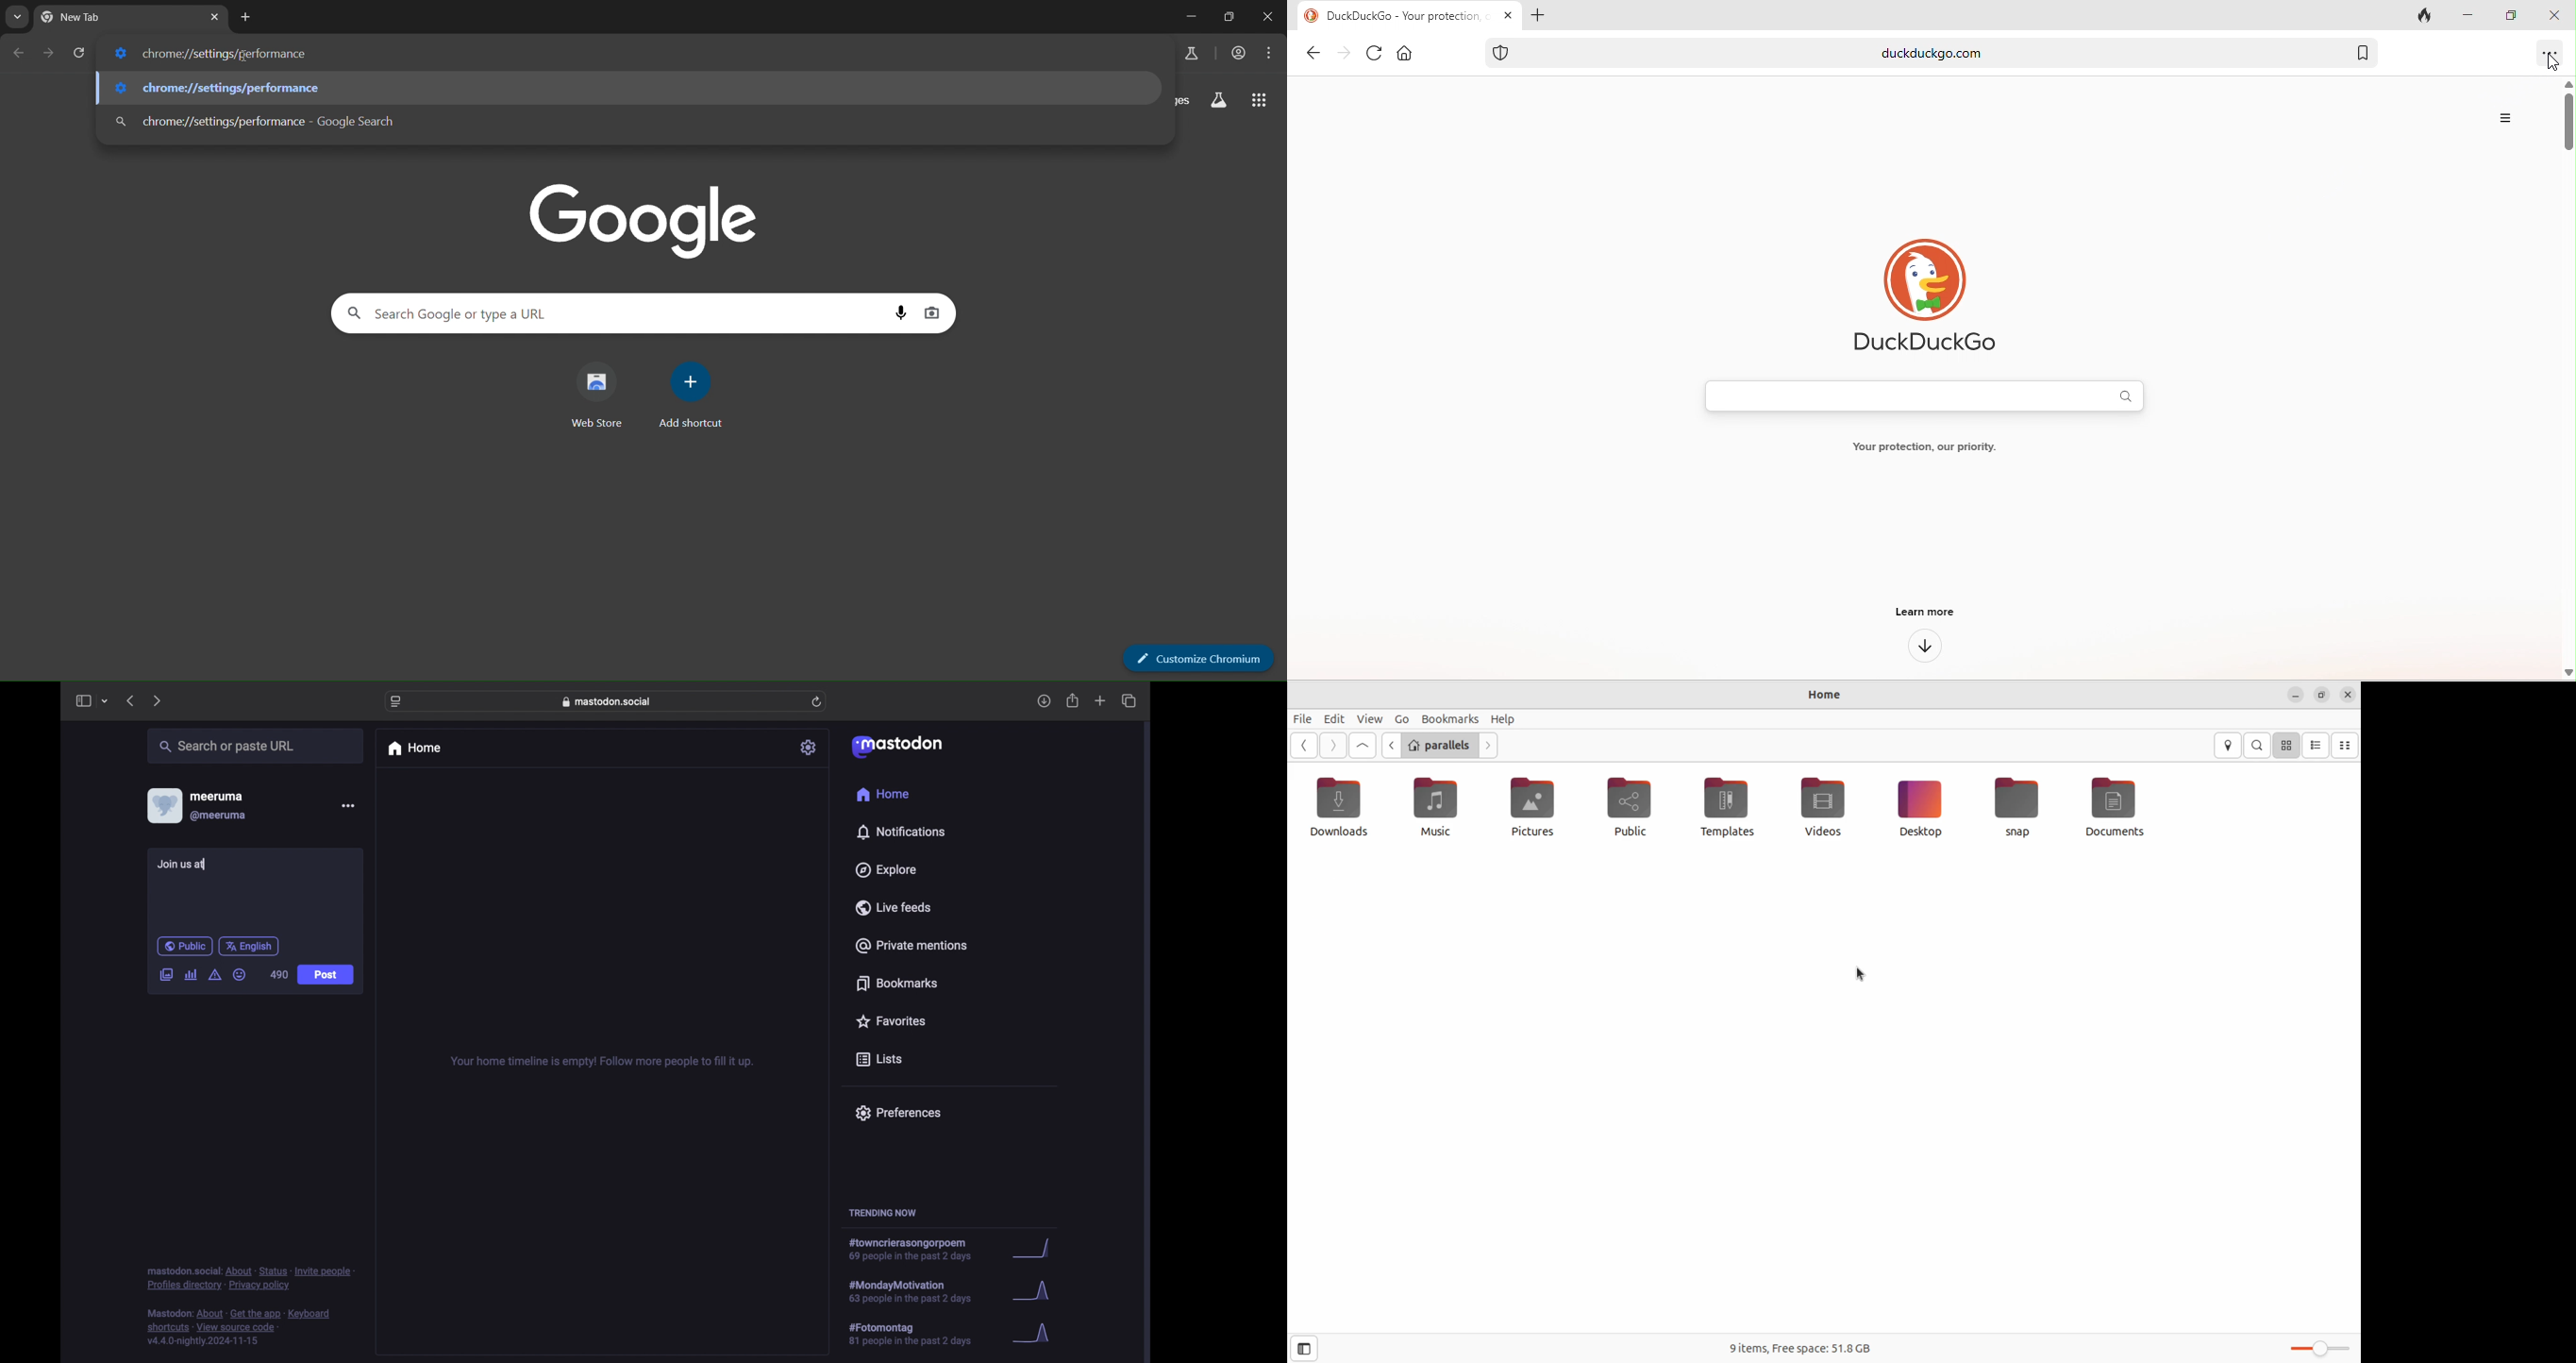  I want to click on search tabs, so click(18, 17).